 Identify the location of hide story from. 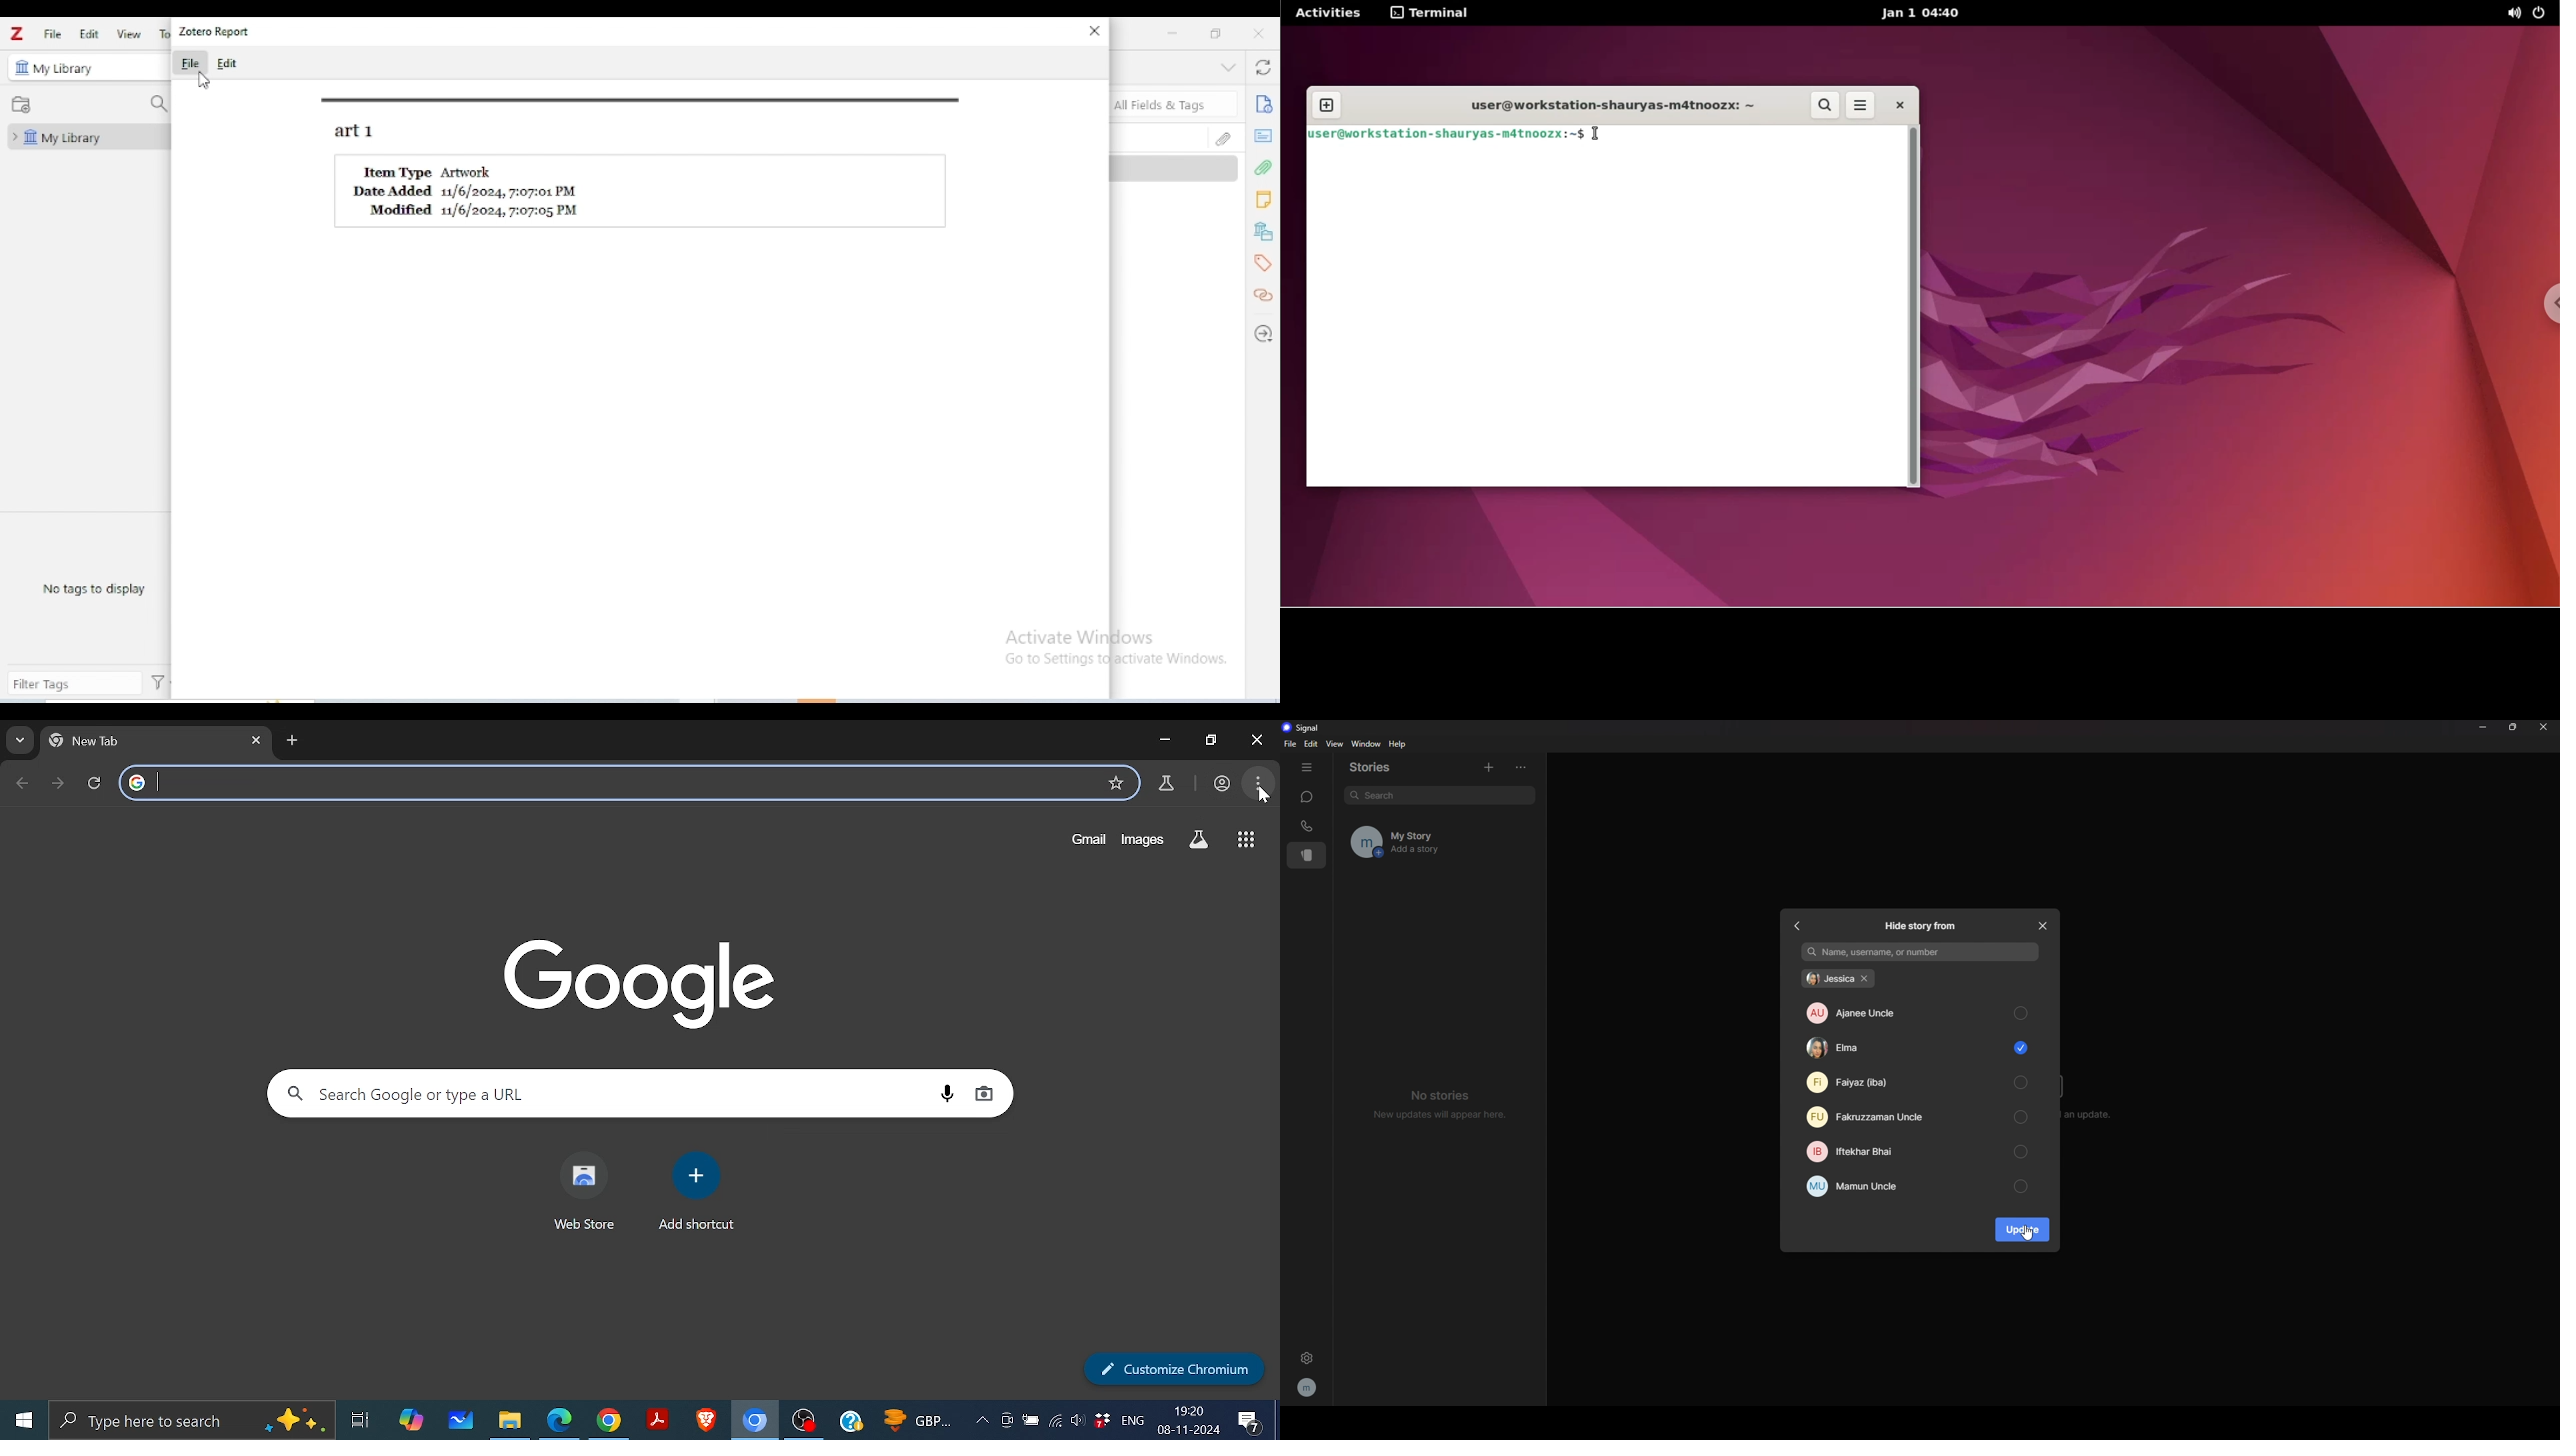
(1925, 926).